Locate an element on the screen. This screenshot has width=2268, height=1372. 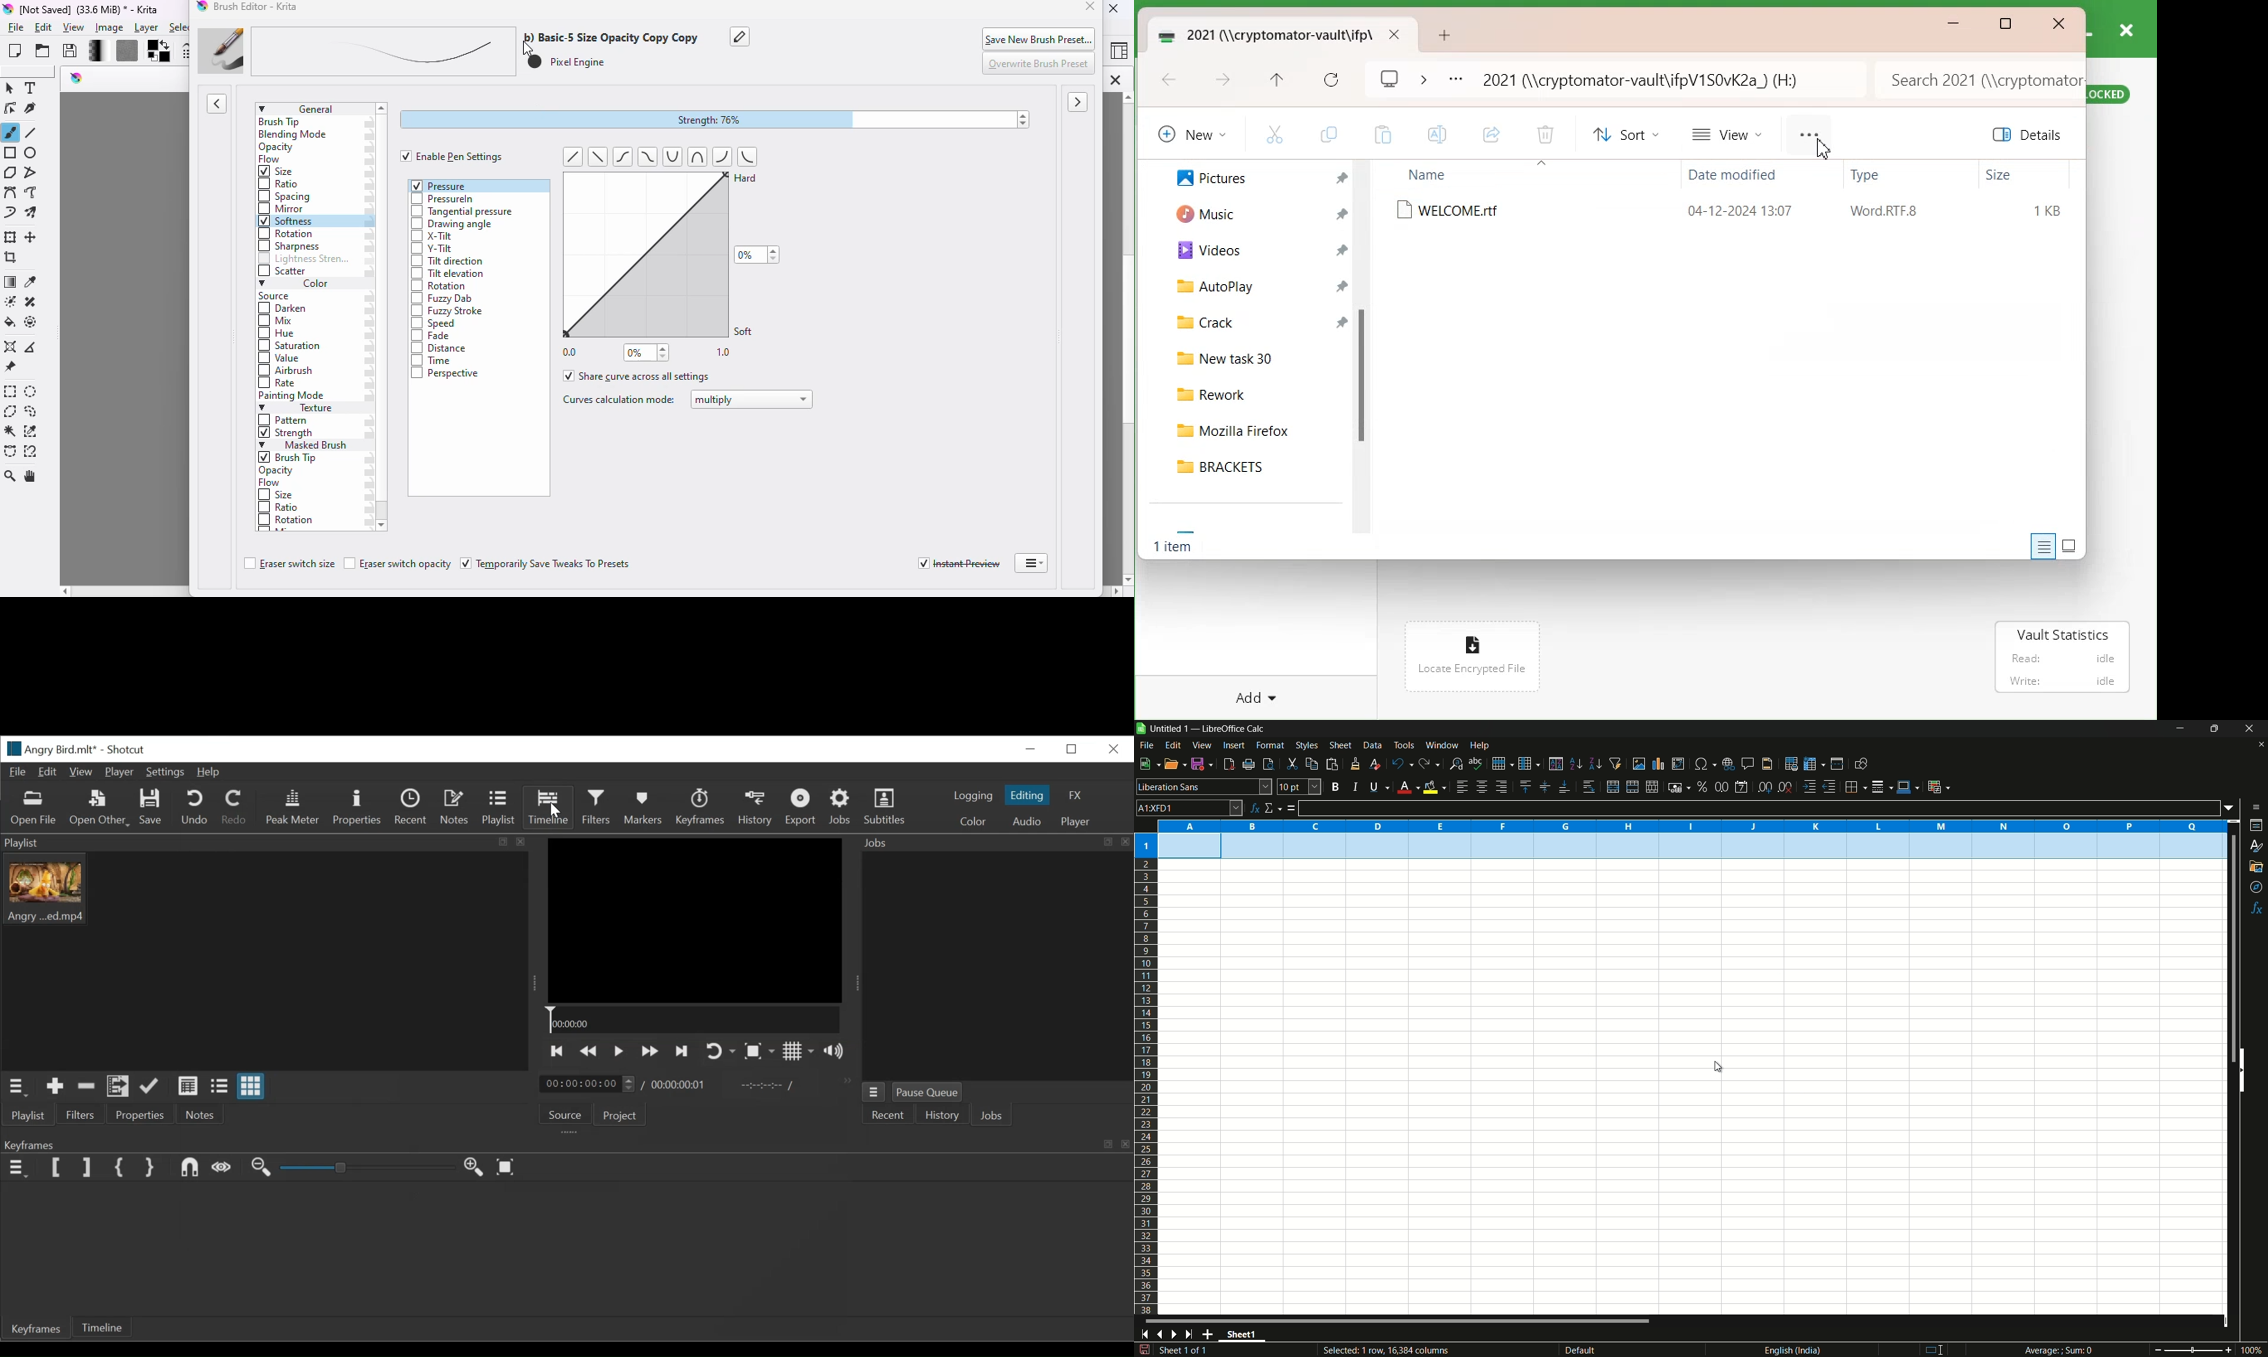
enclose and fill tool is located at coordinates (32, 322).